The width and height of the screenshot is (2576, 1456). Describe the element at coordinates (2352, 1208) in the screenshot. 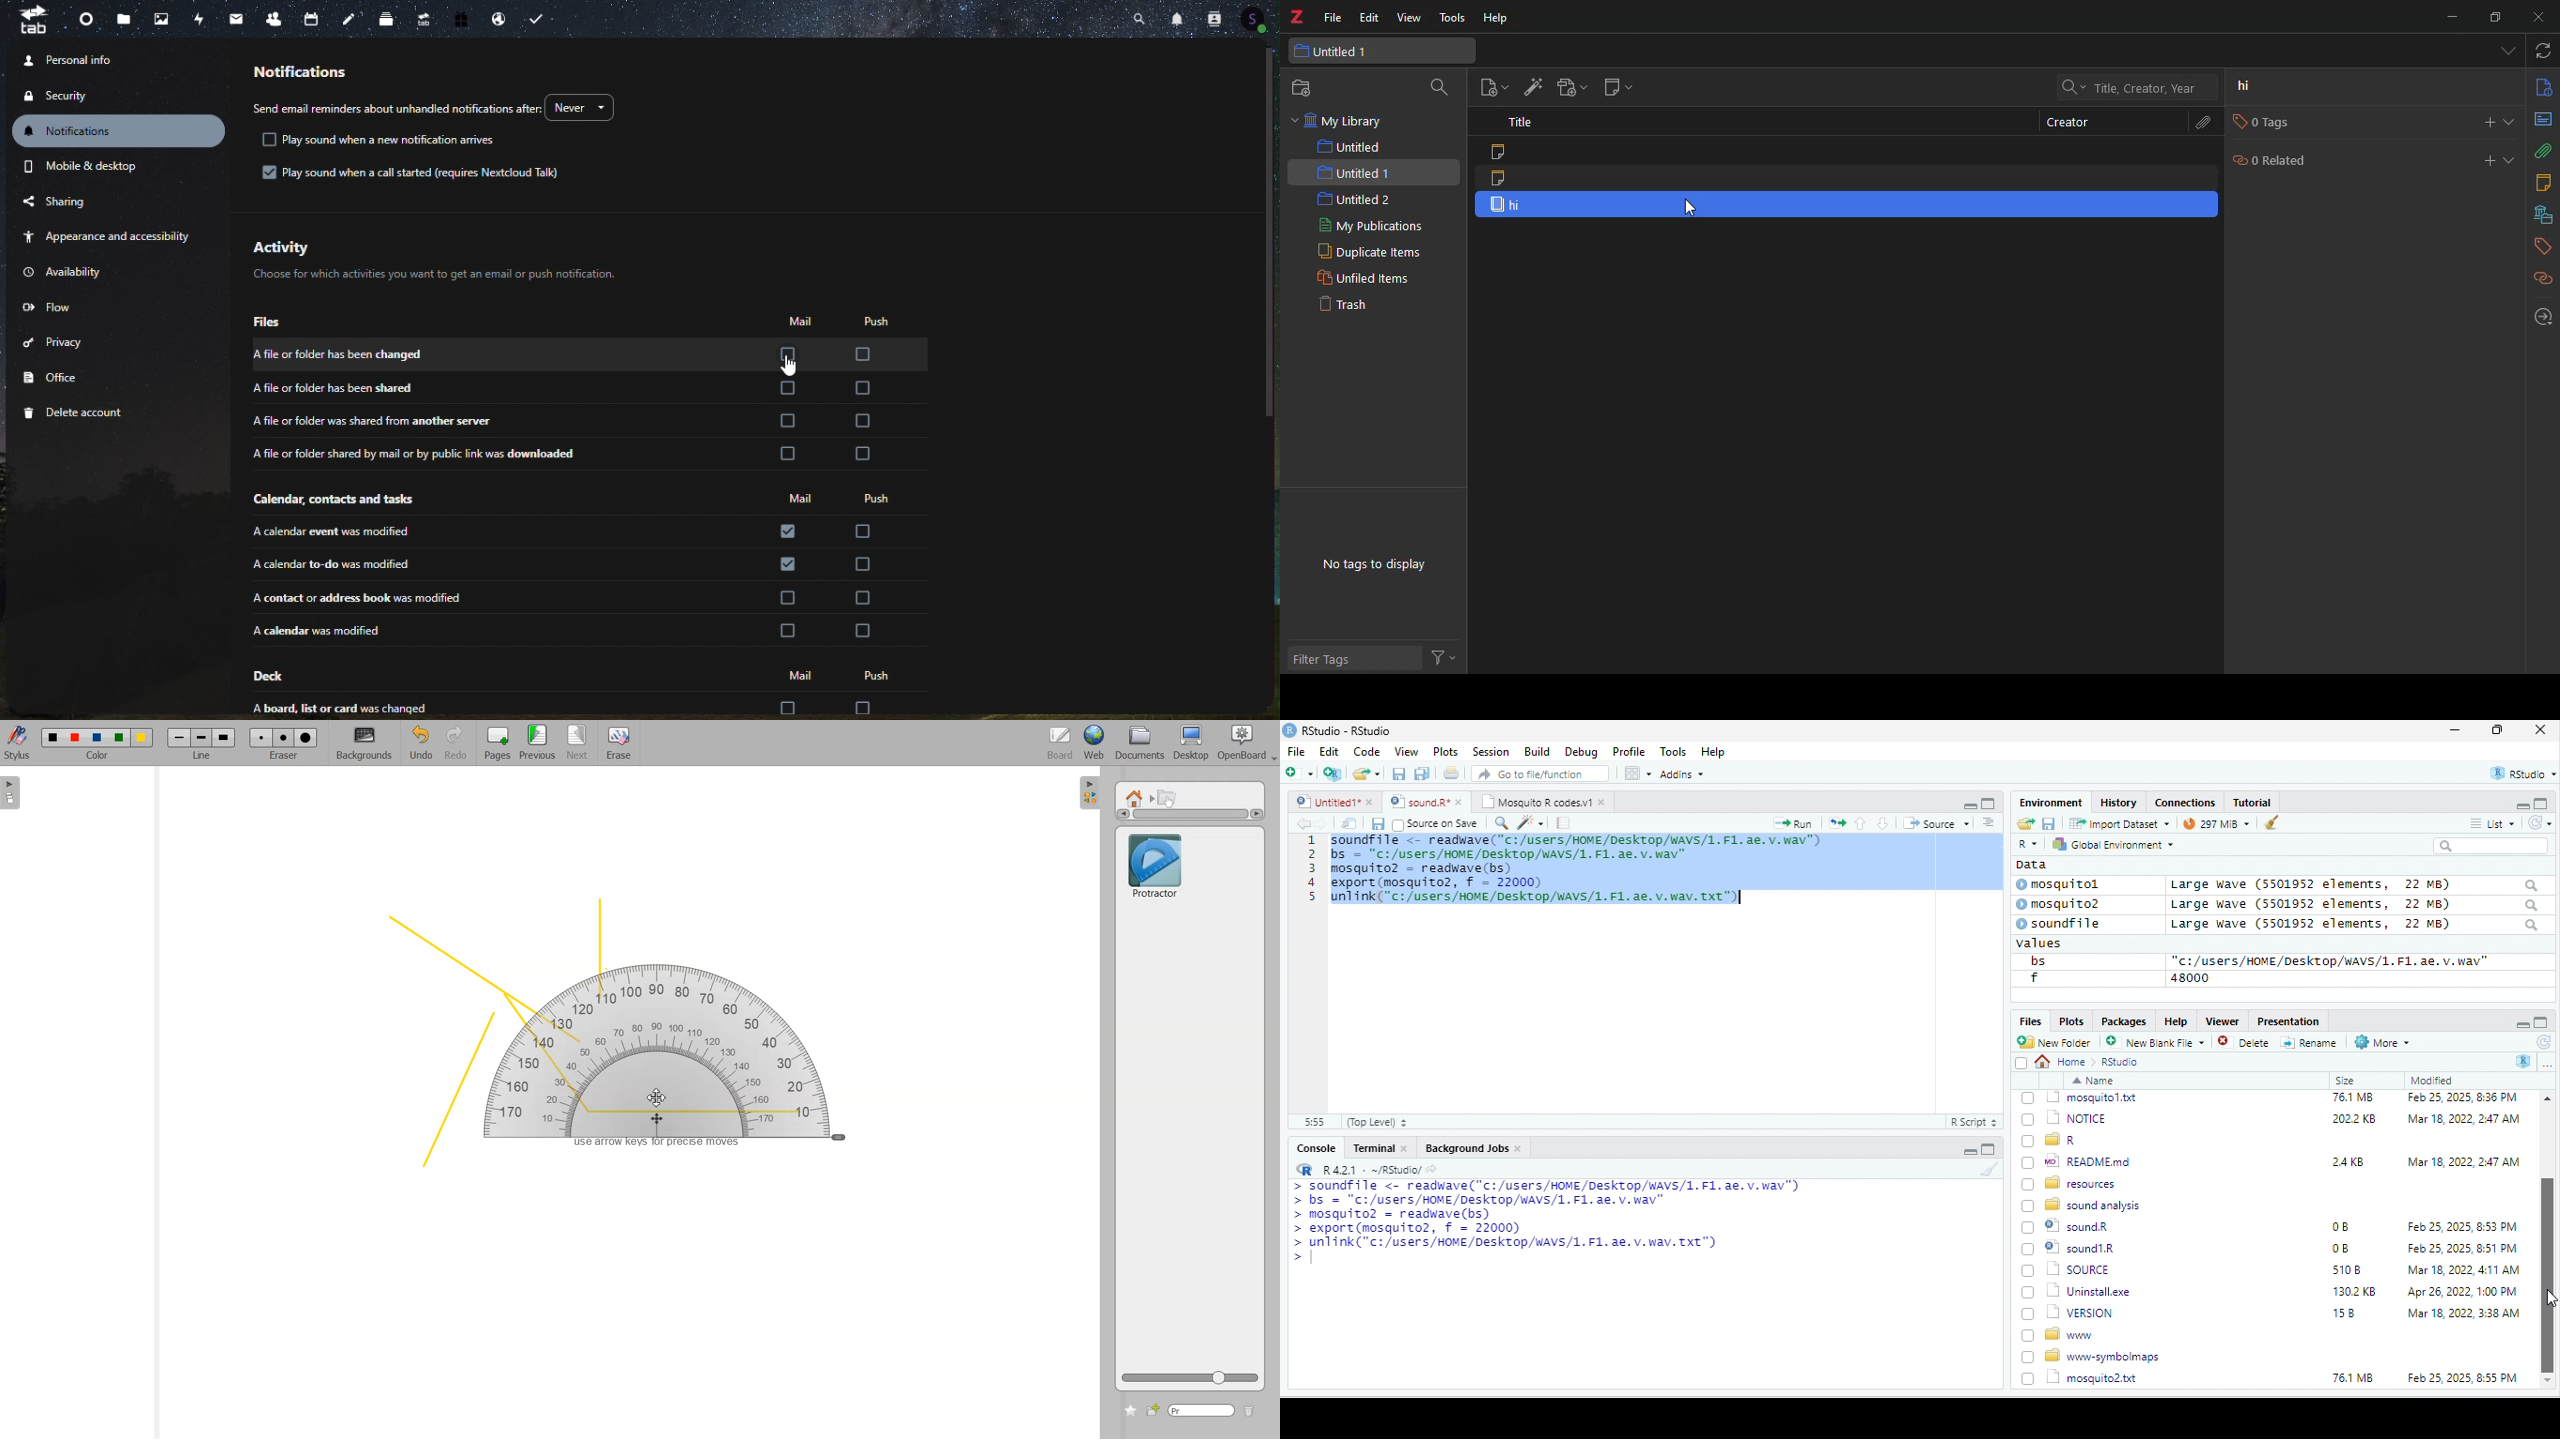

I see `76.1 MB` at that location.